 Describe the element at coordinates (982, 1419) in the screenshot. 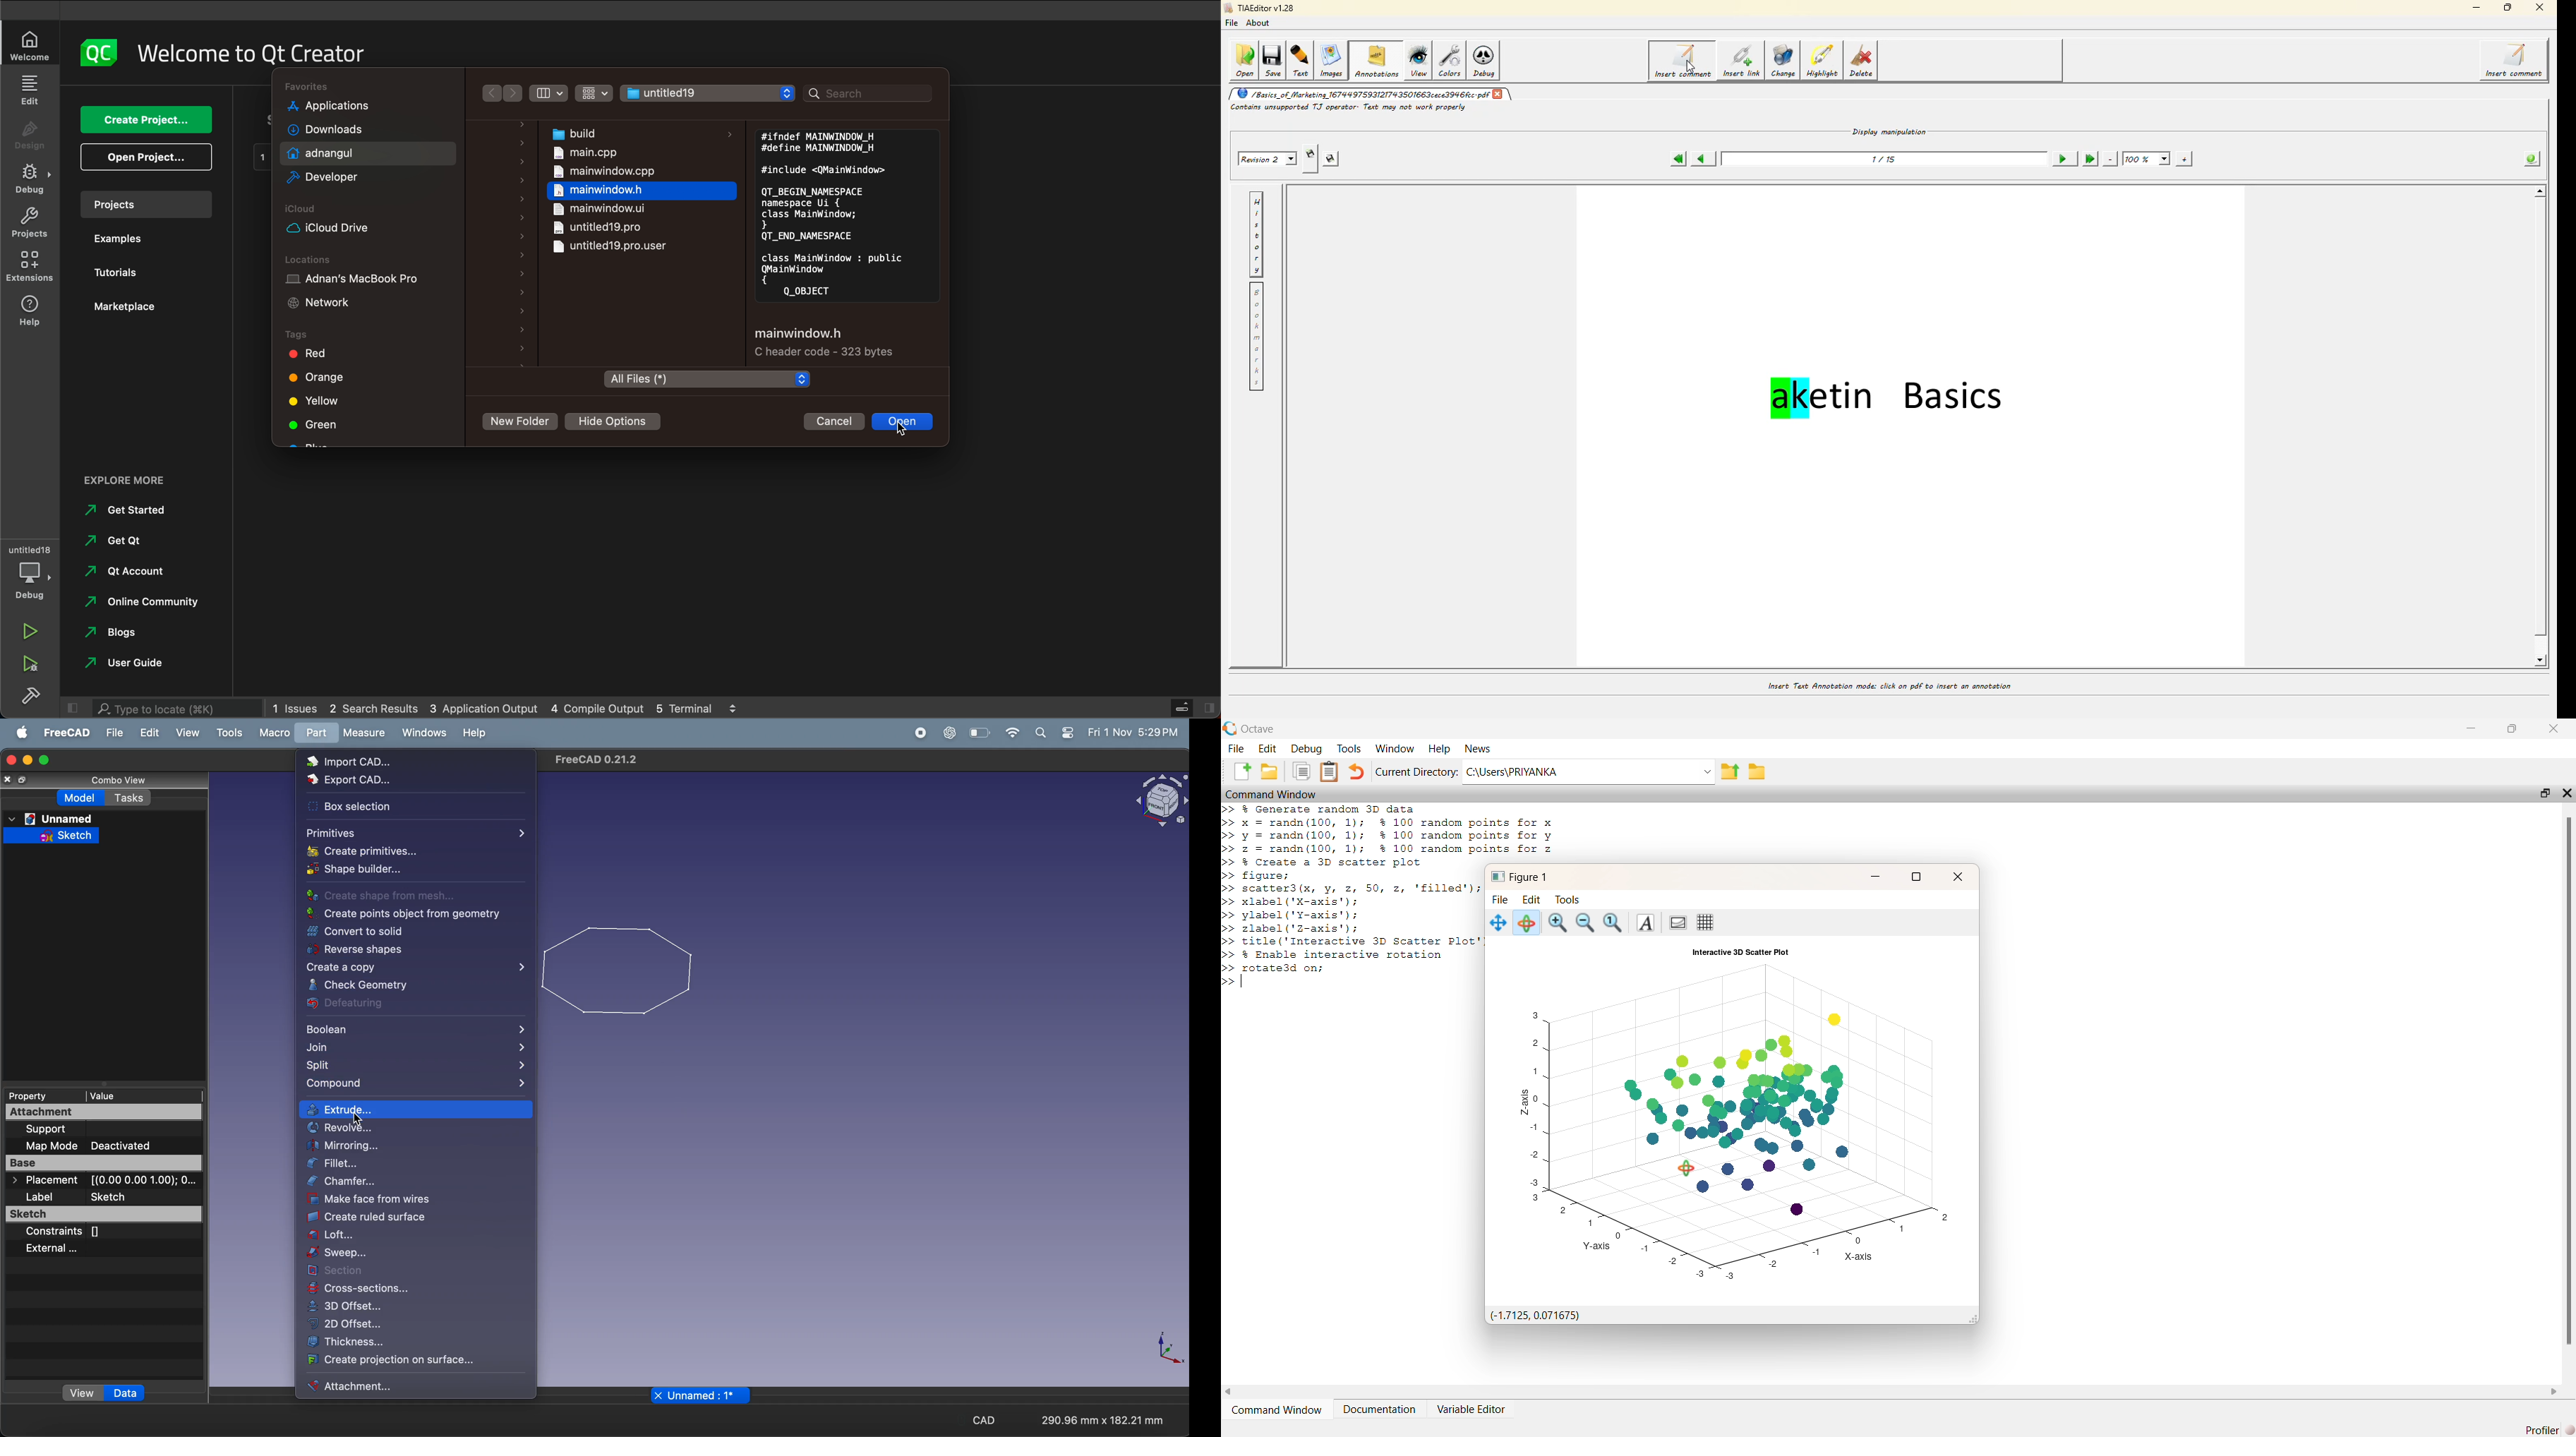

I see `cad` at that location.